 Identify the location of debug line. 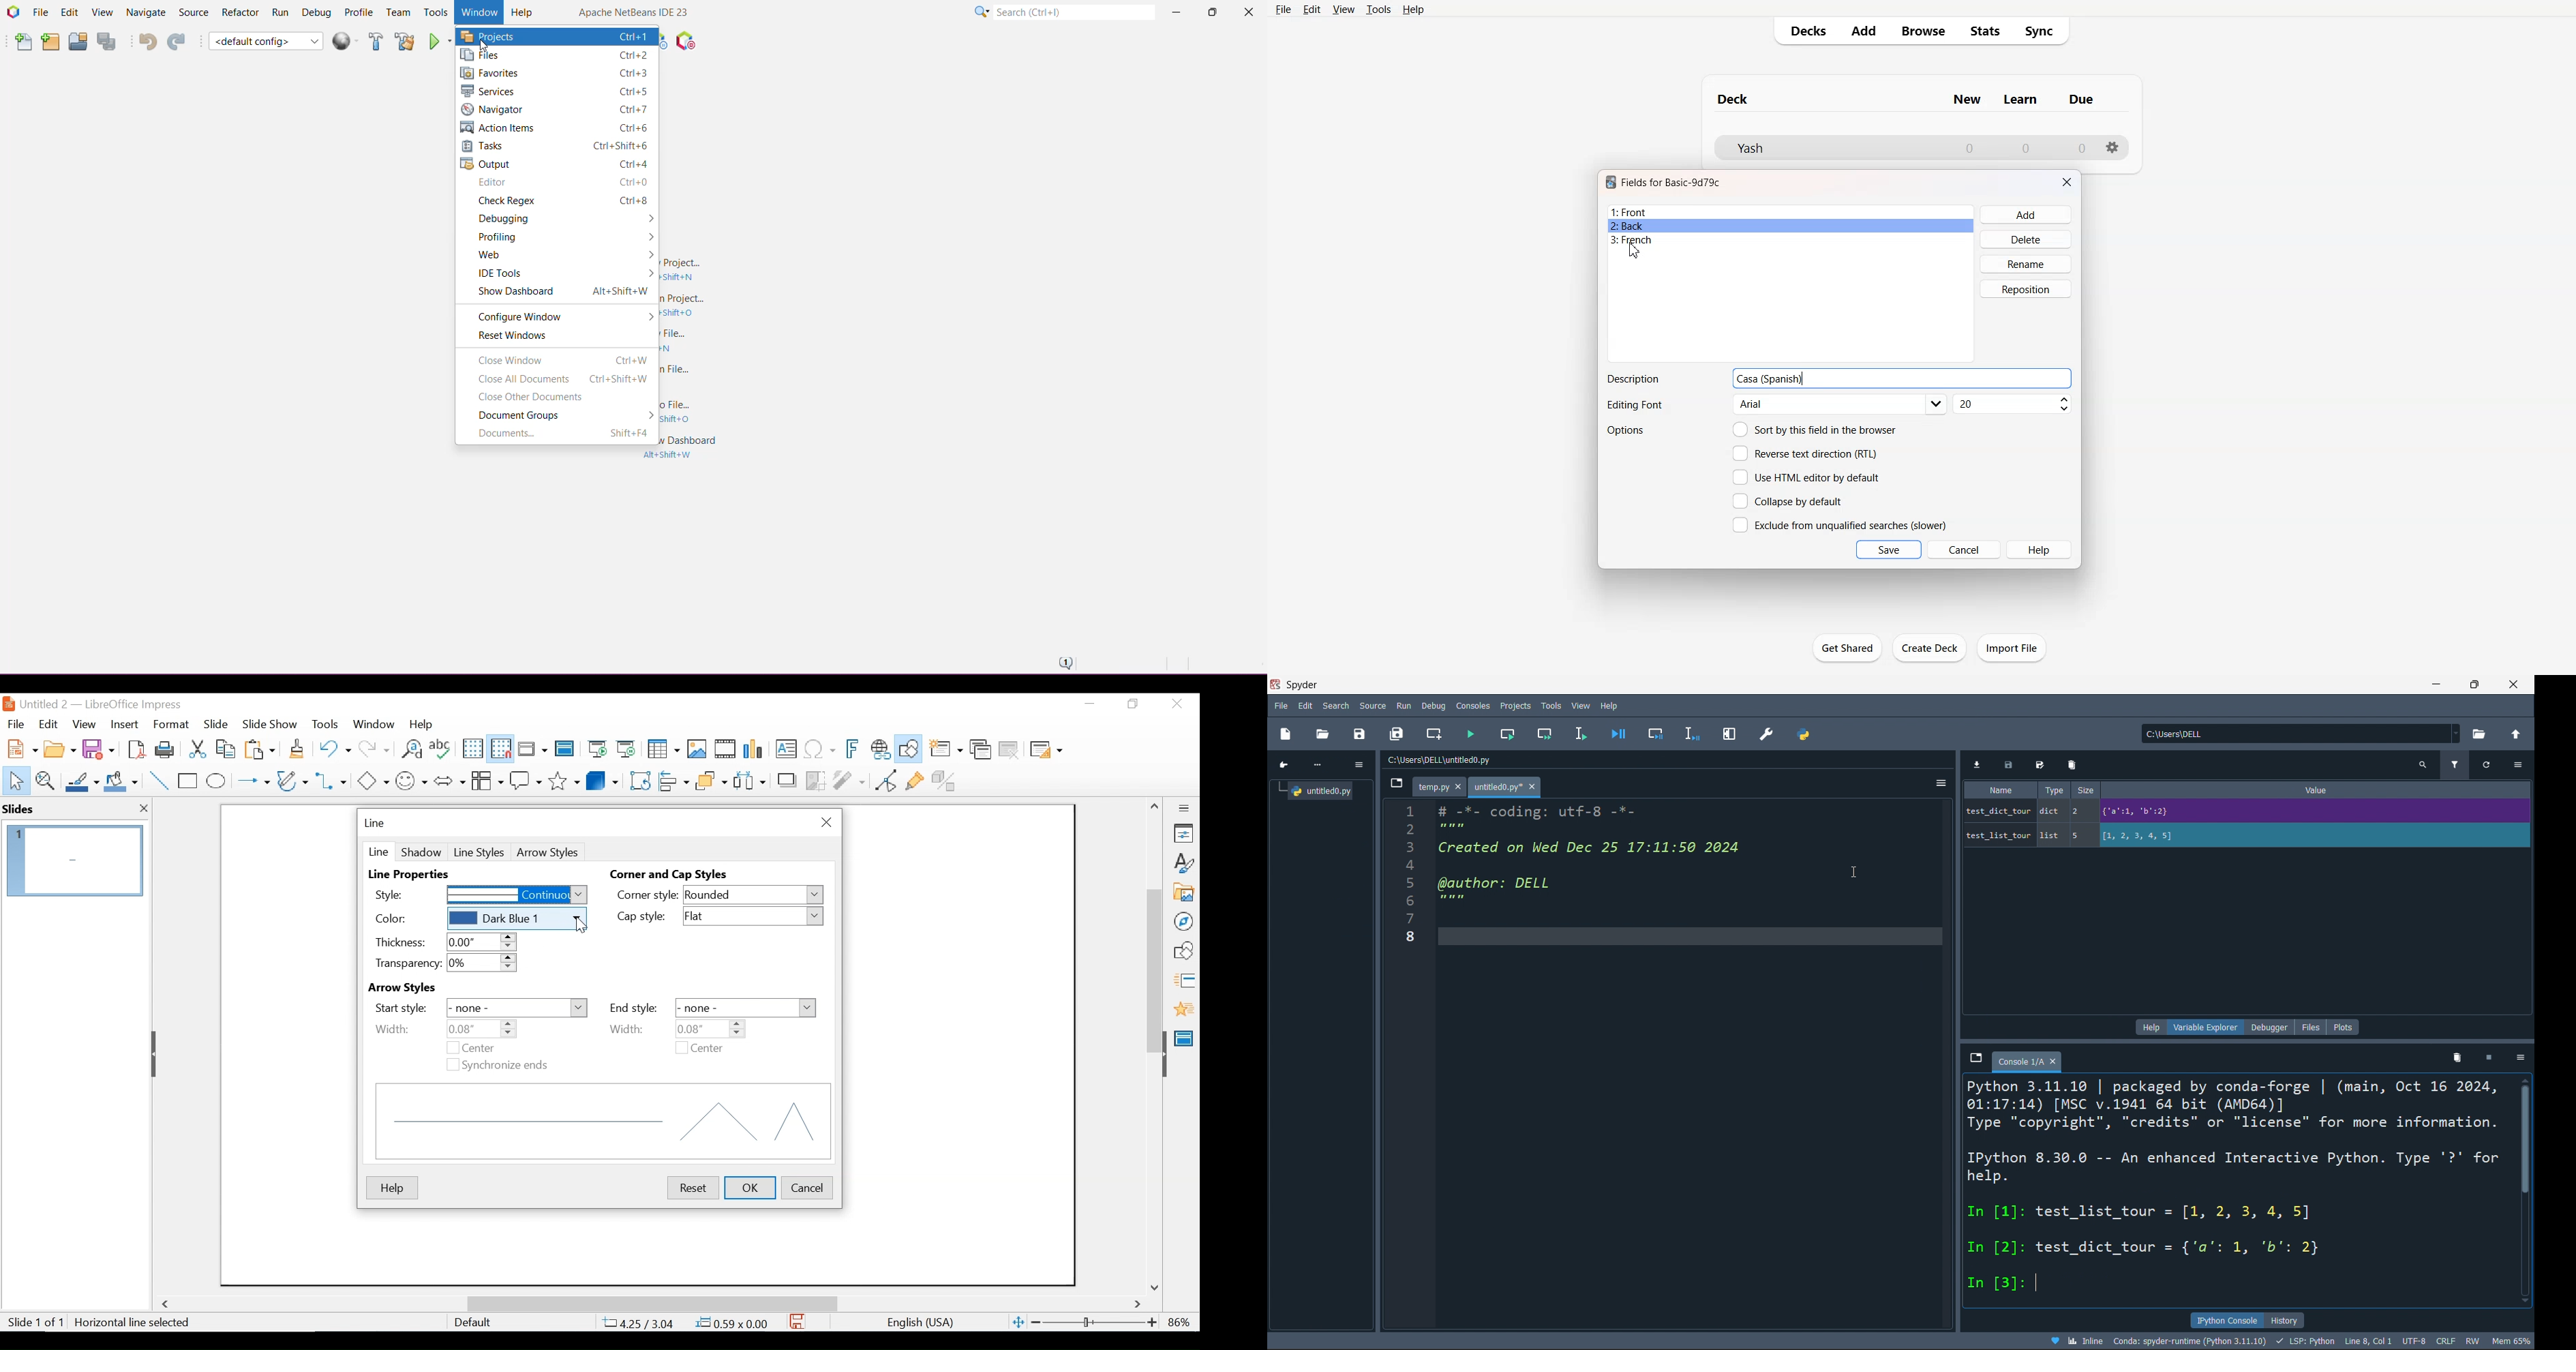
(1691, 734).